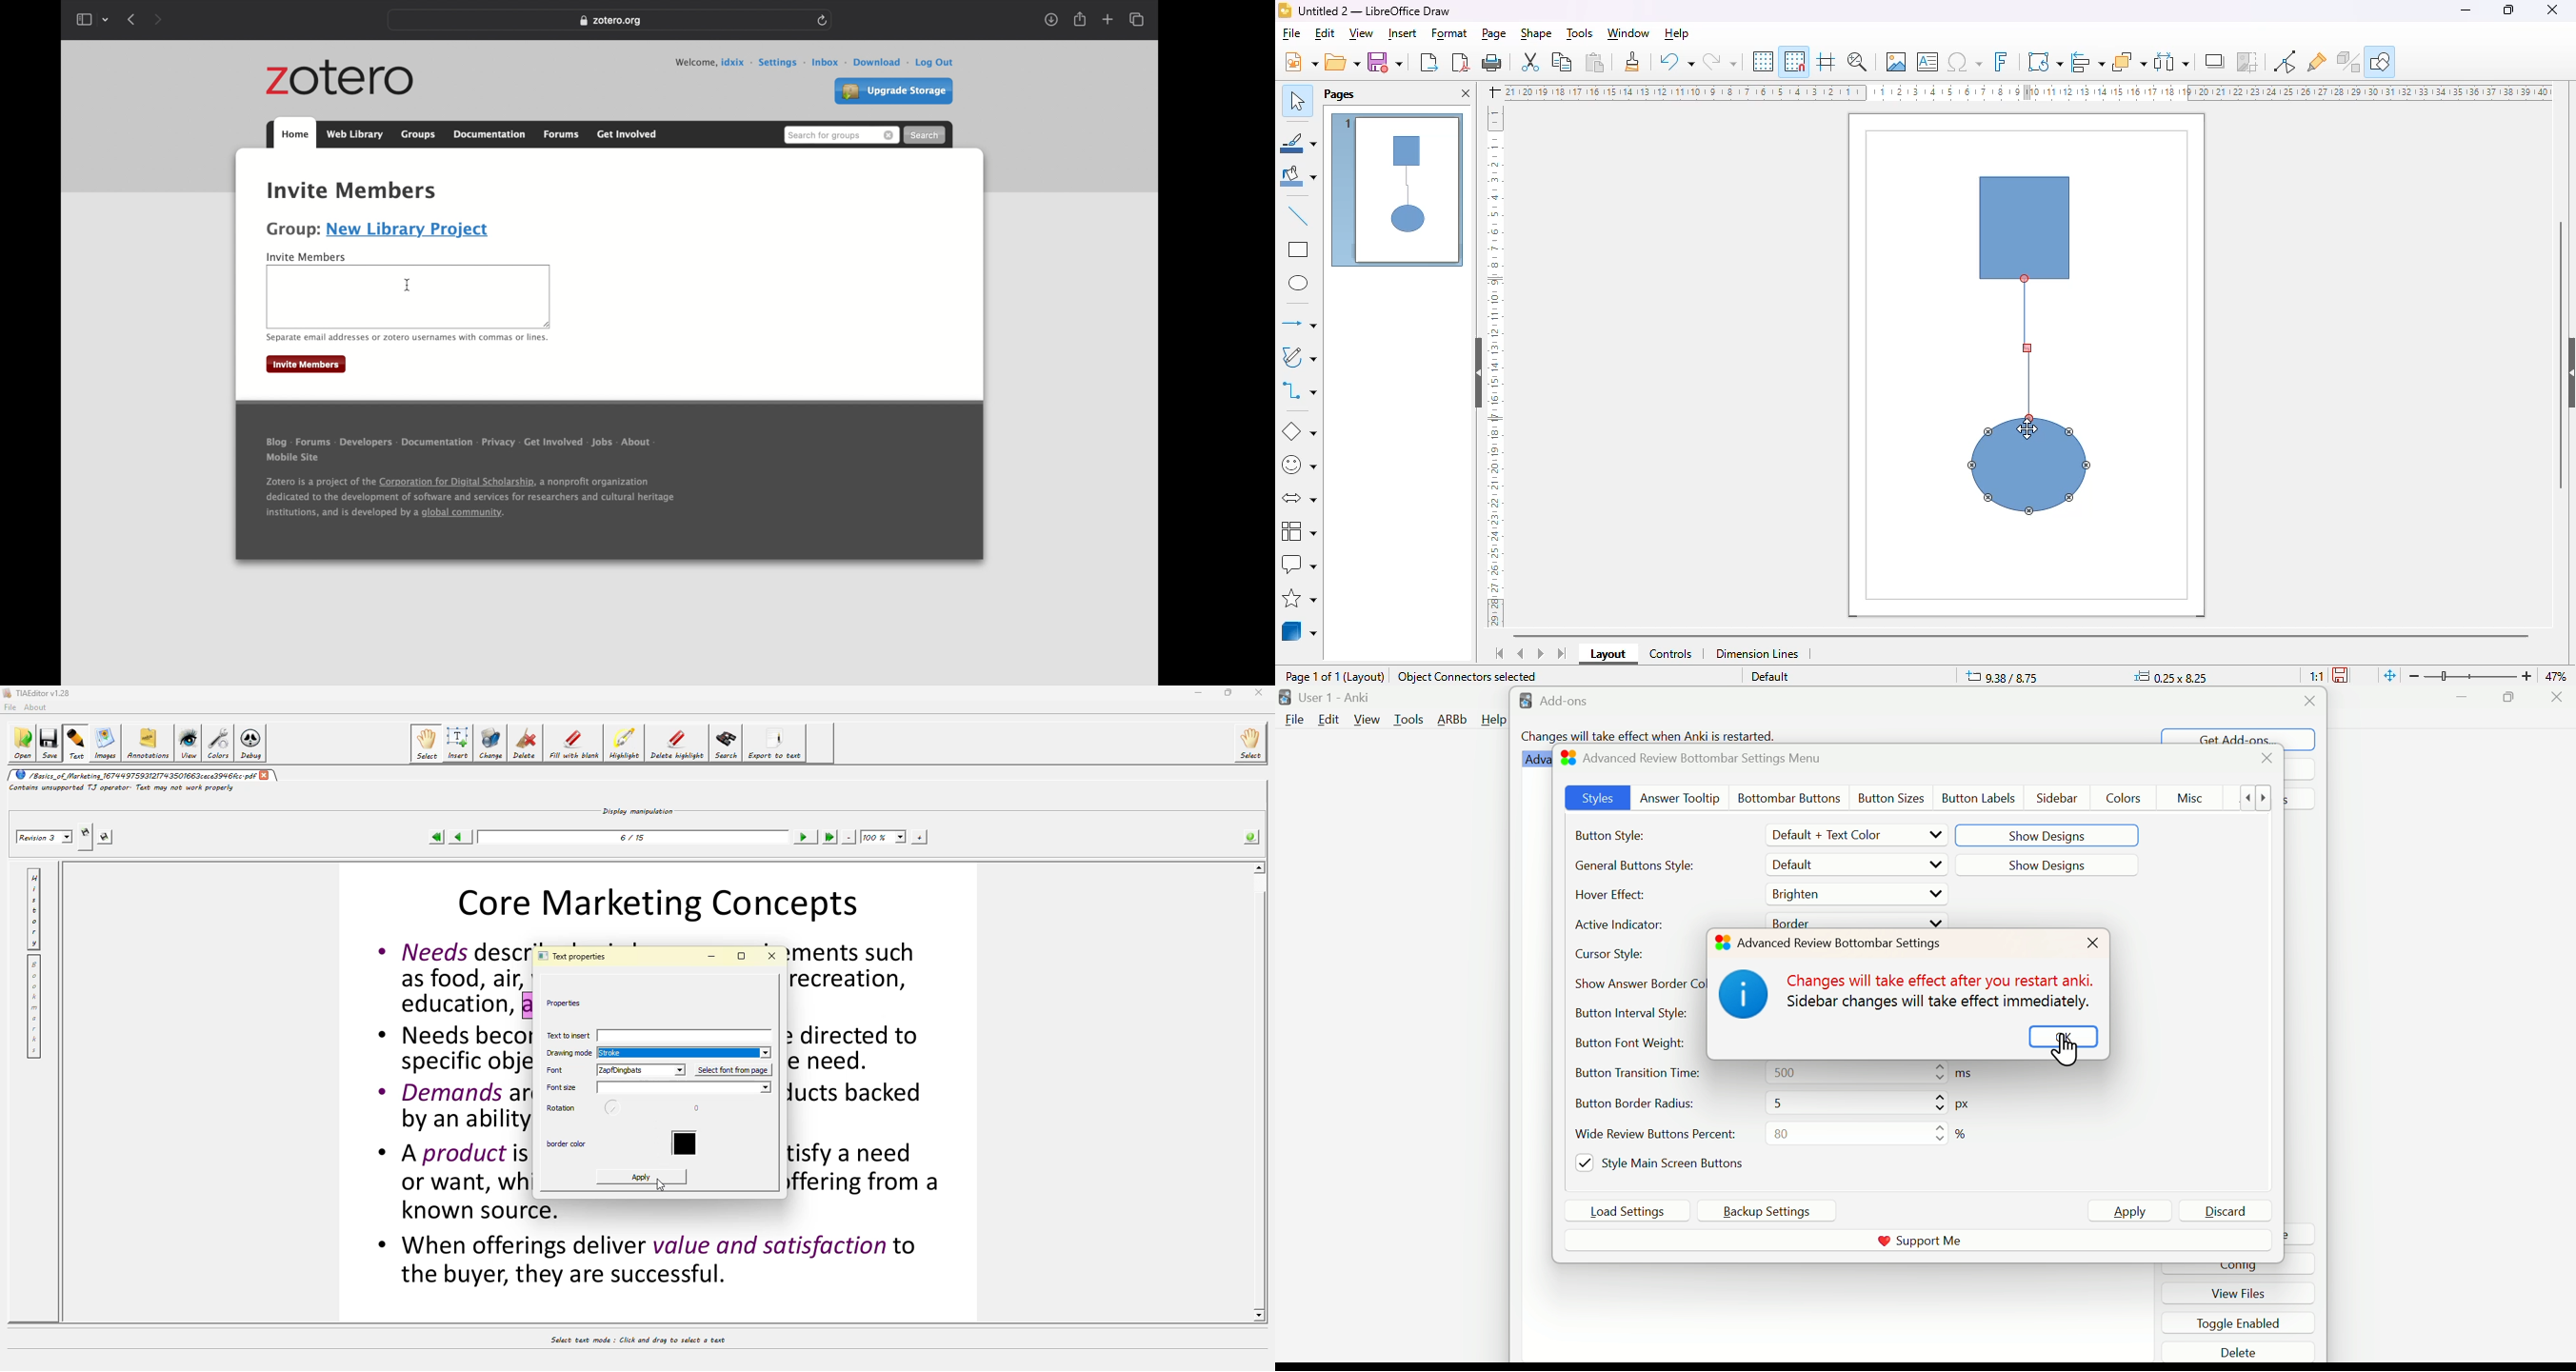 The image size is (2576, 1372). What do you see at coordinates (1462, 62) in the screenshot?
I see `export directly as PDF` at bounding box center [1462, 62].